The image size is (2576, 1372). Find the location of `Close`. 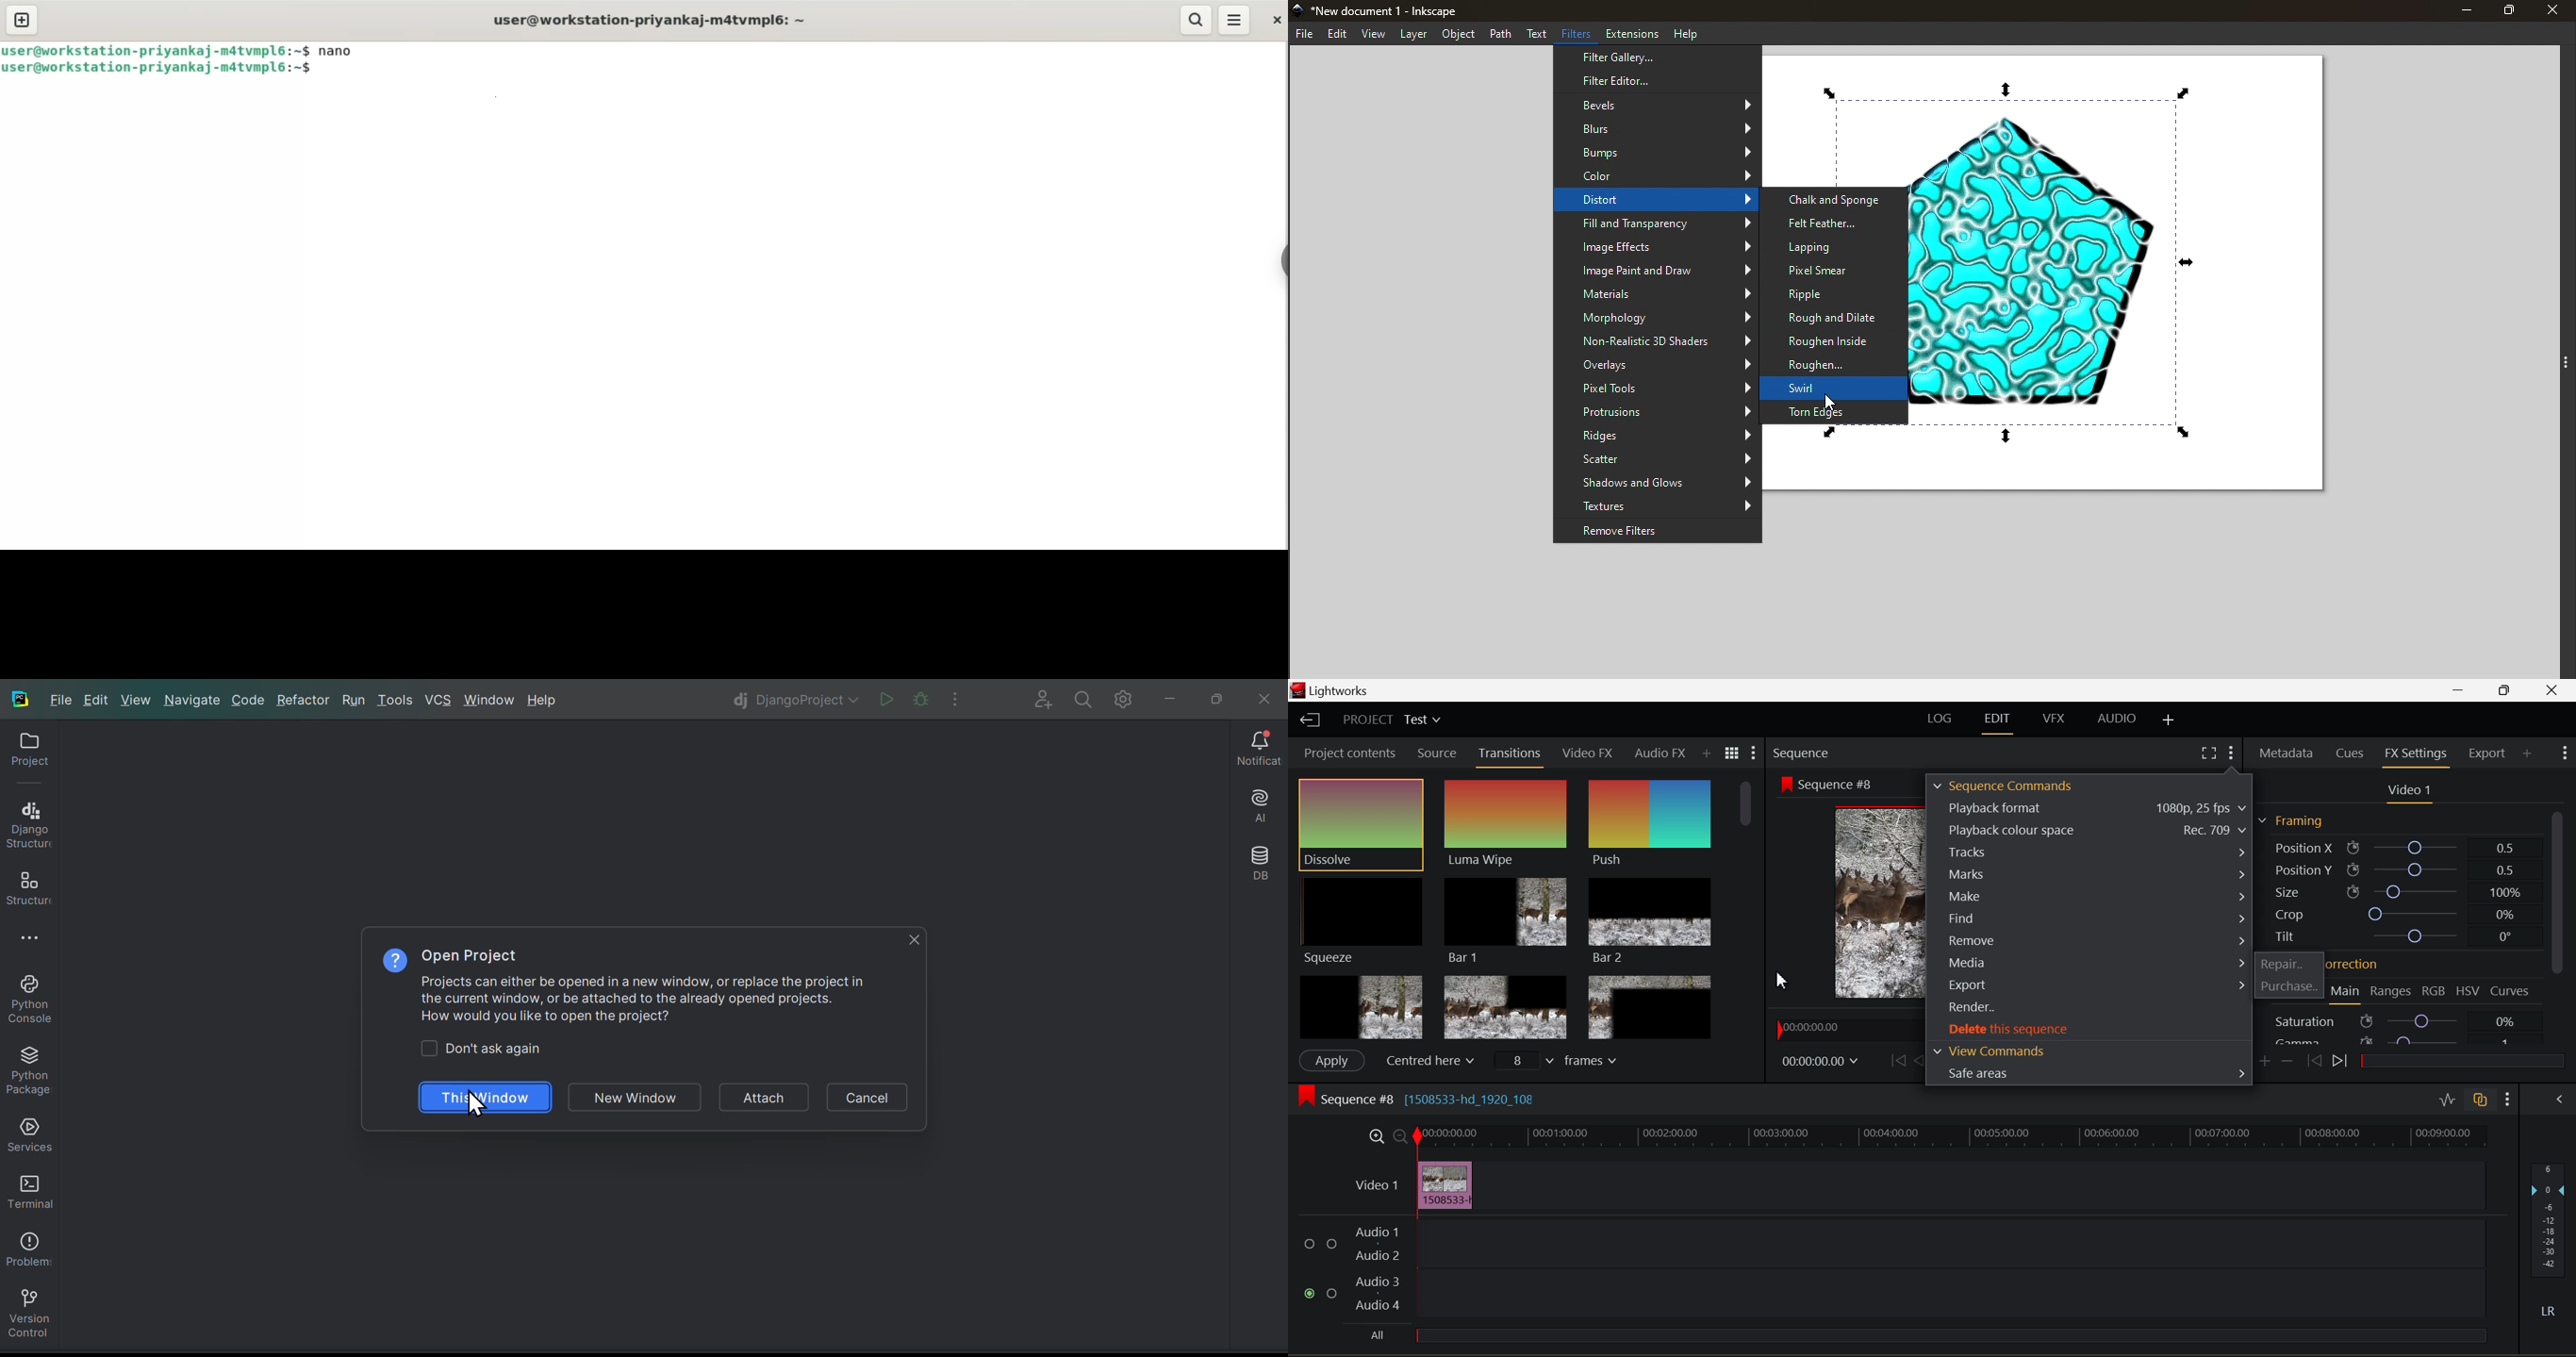

Close is located at coordinates (2556, 9).